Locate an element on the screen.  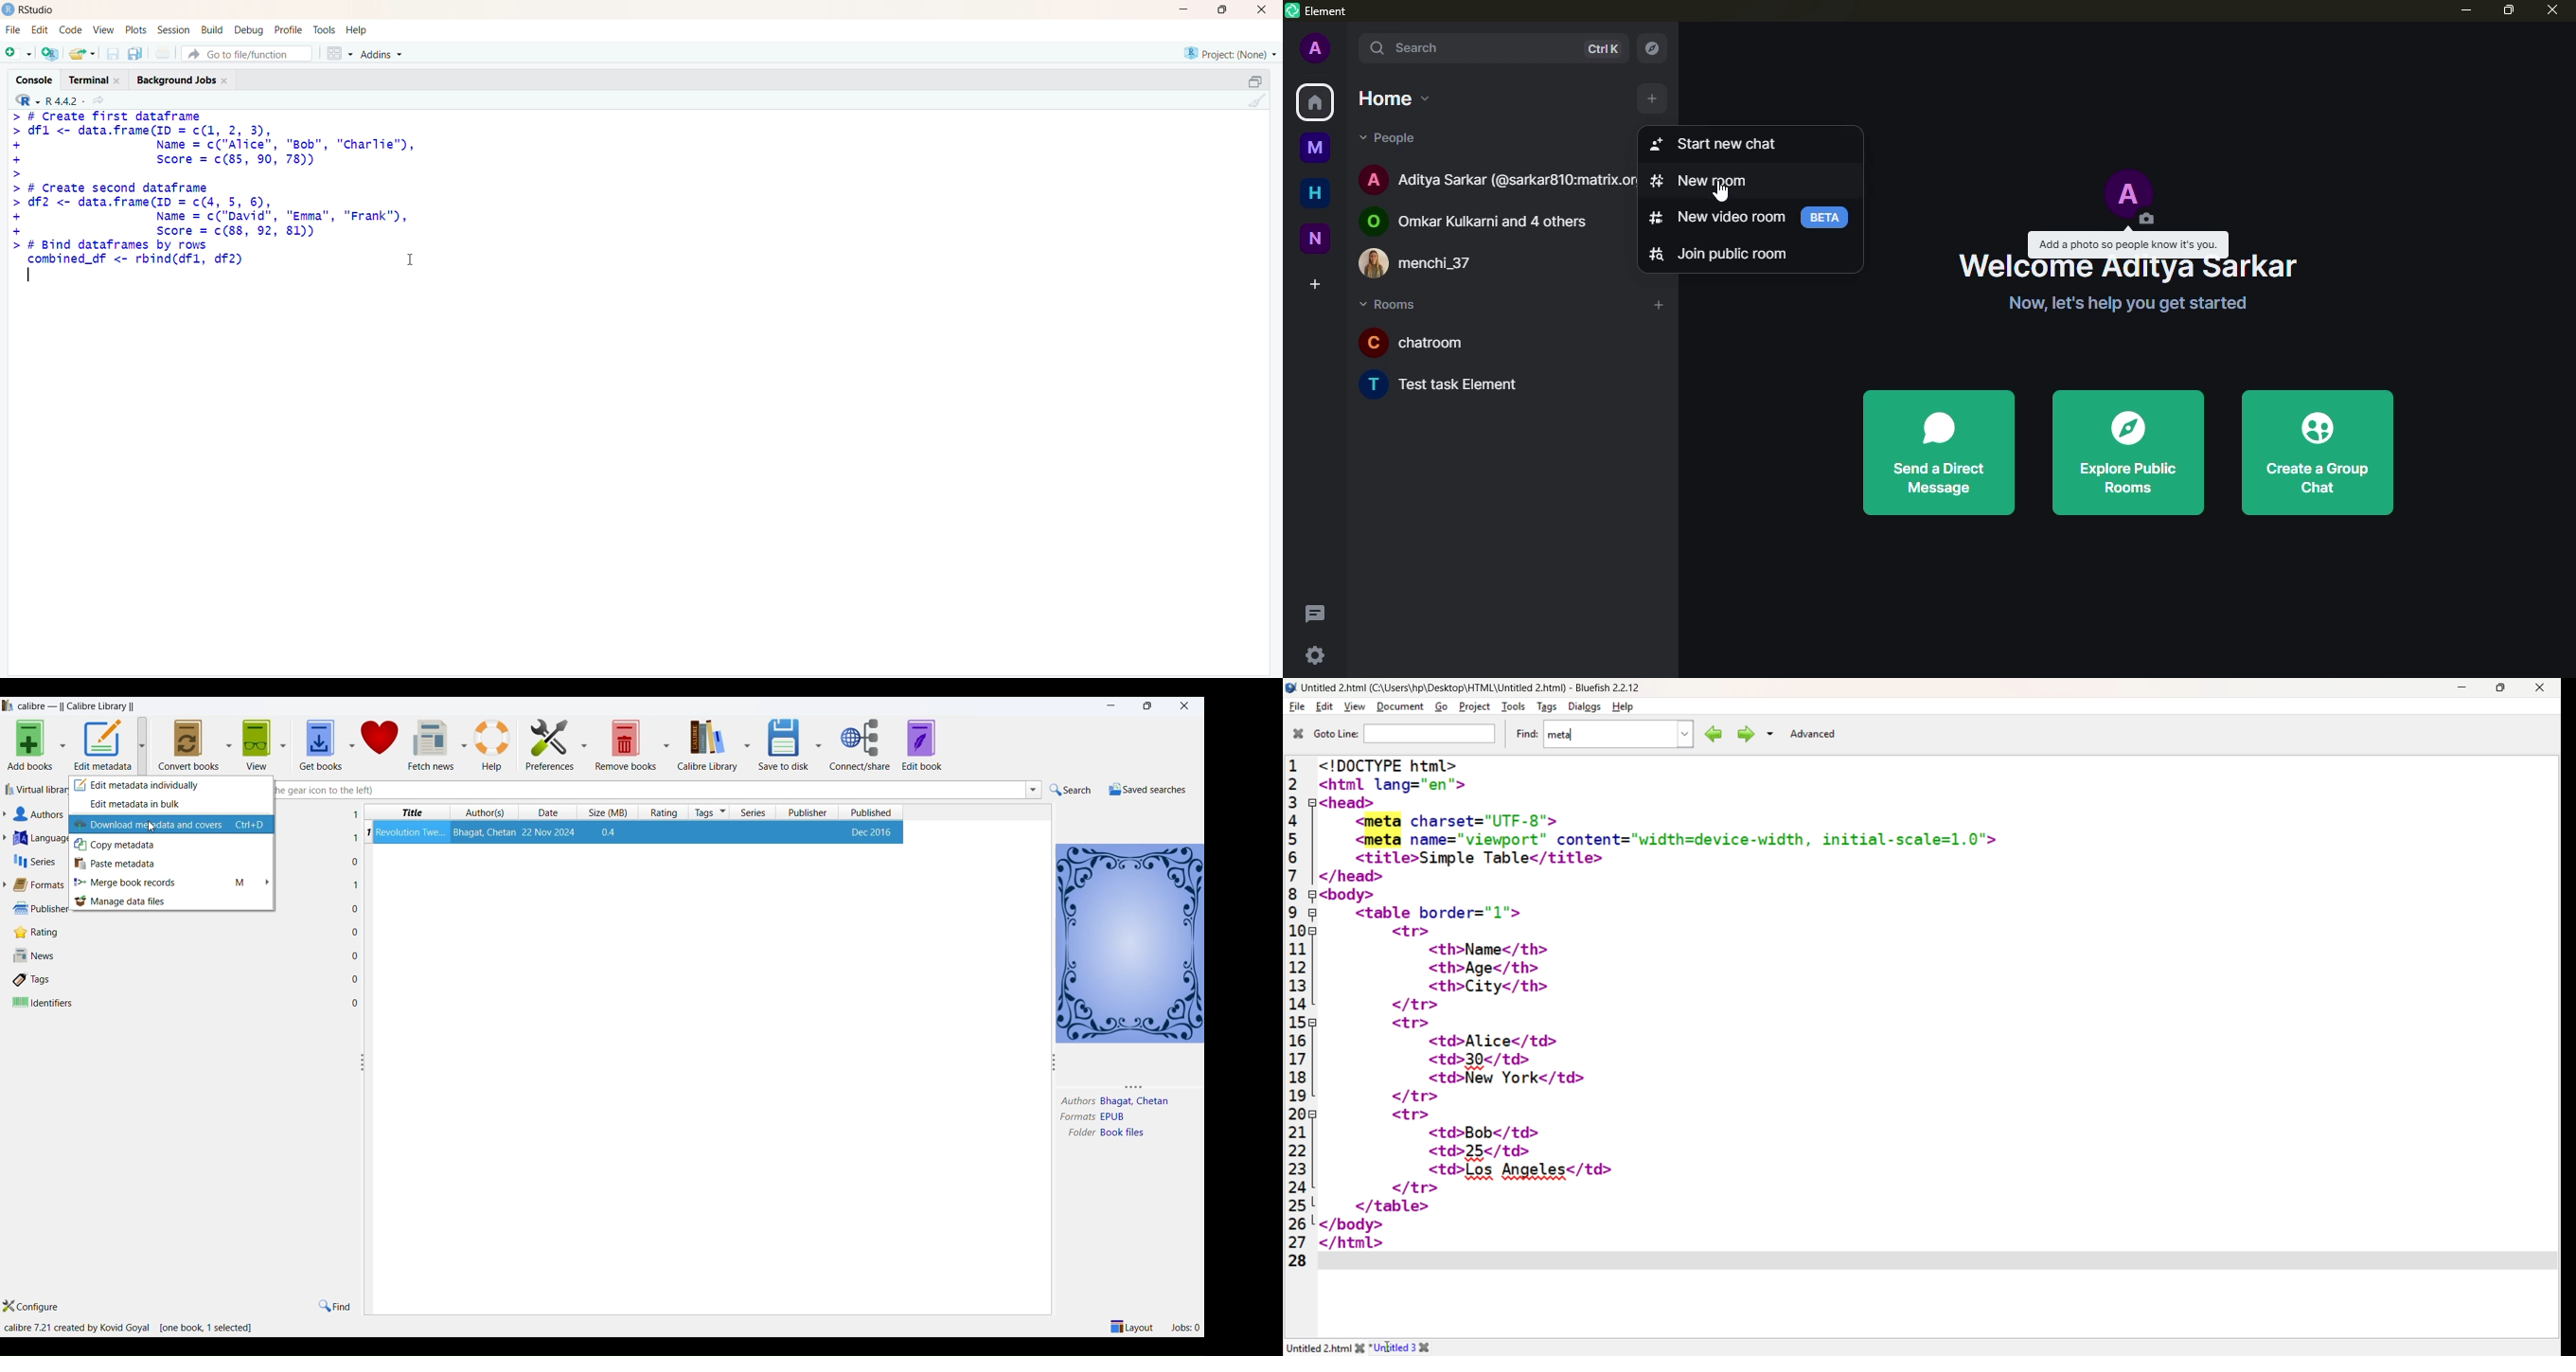
 Go to file/function is located at coordinates (247, 54).